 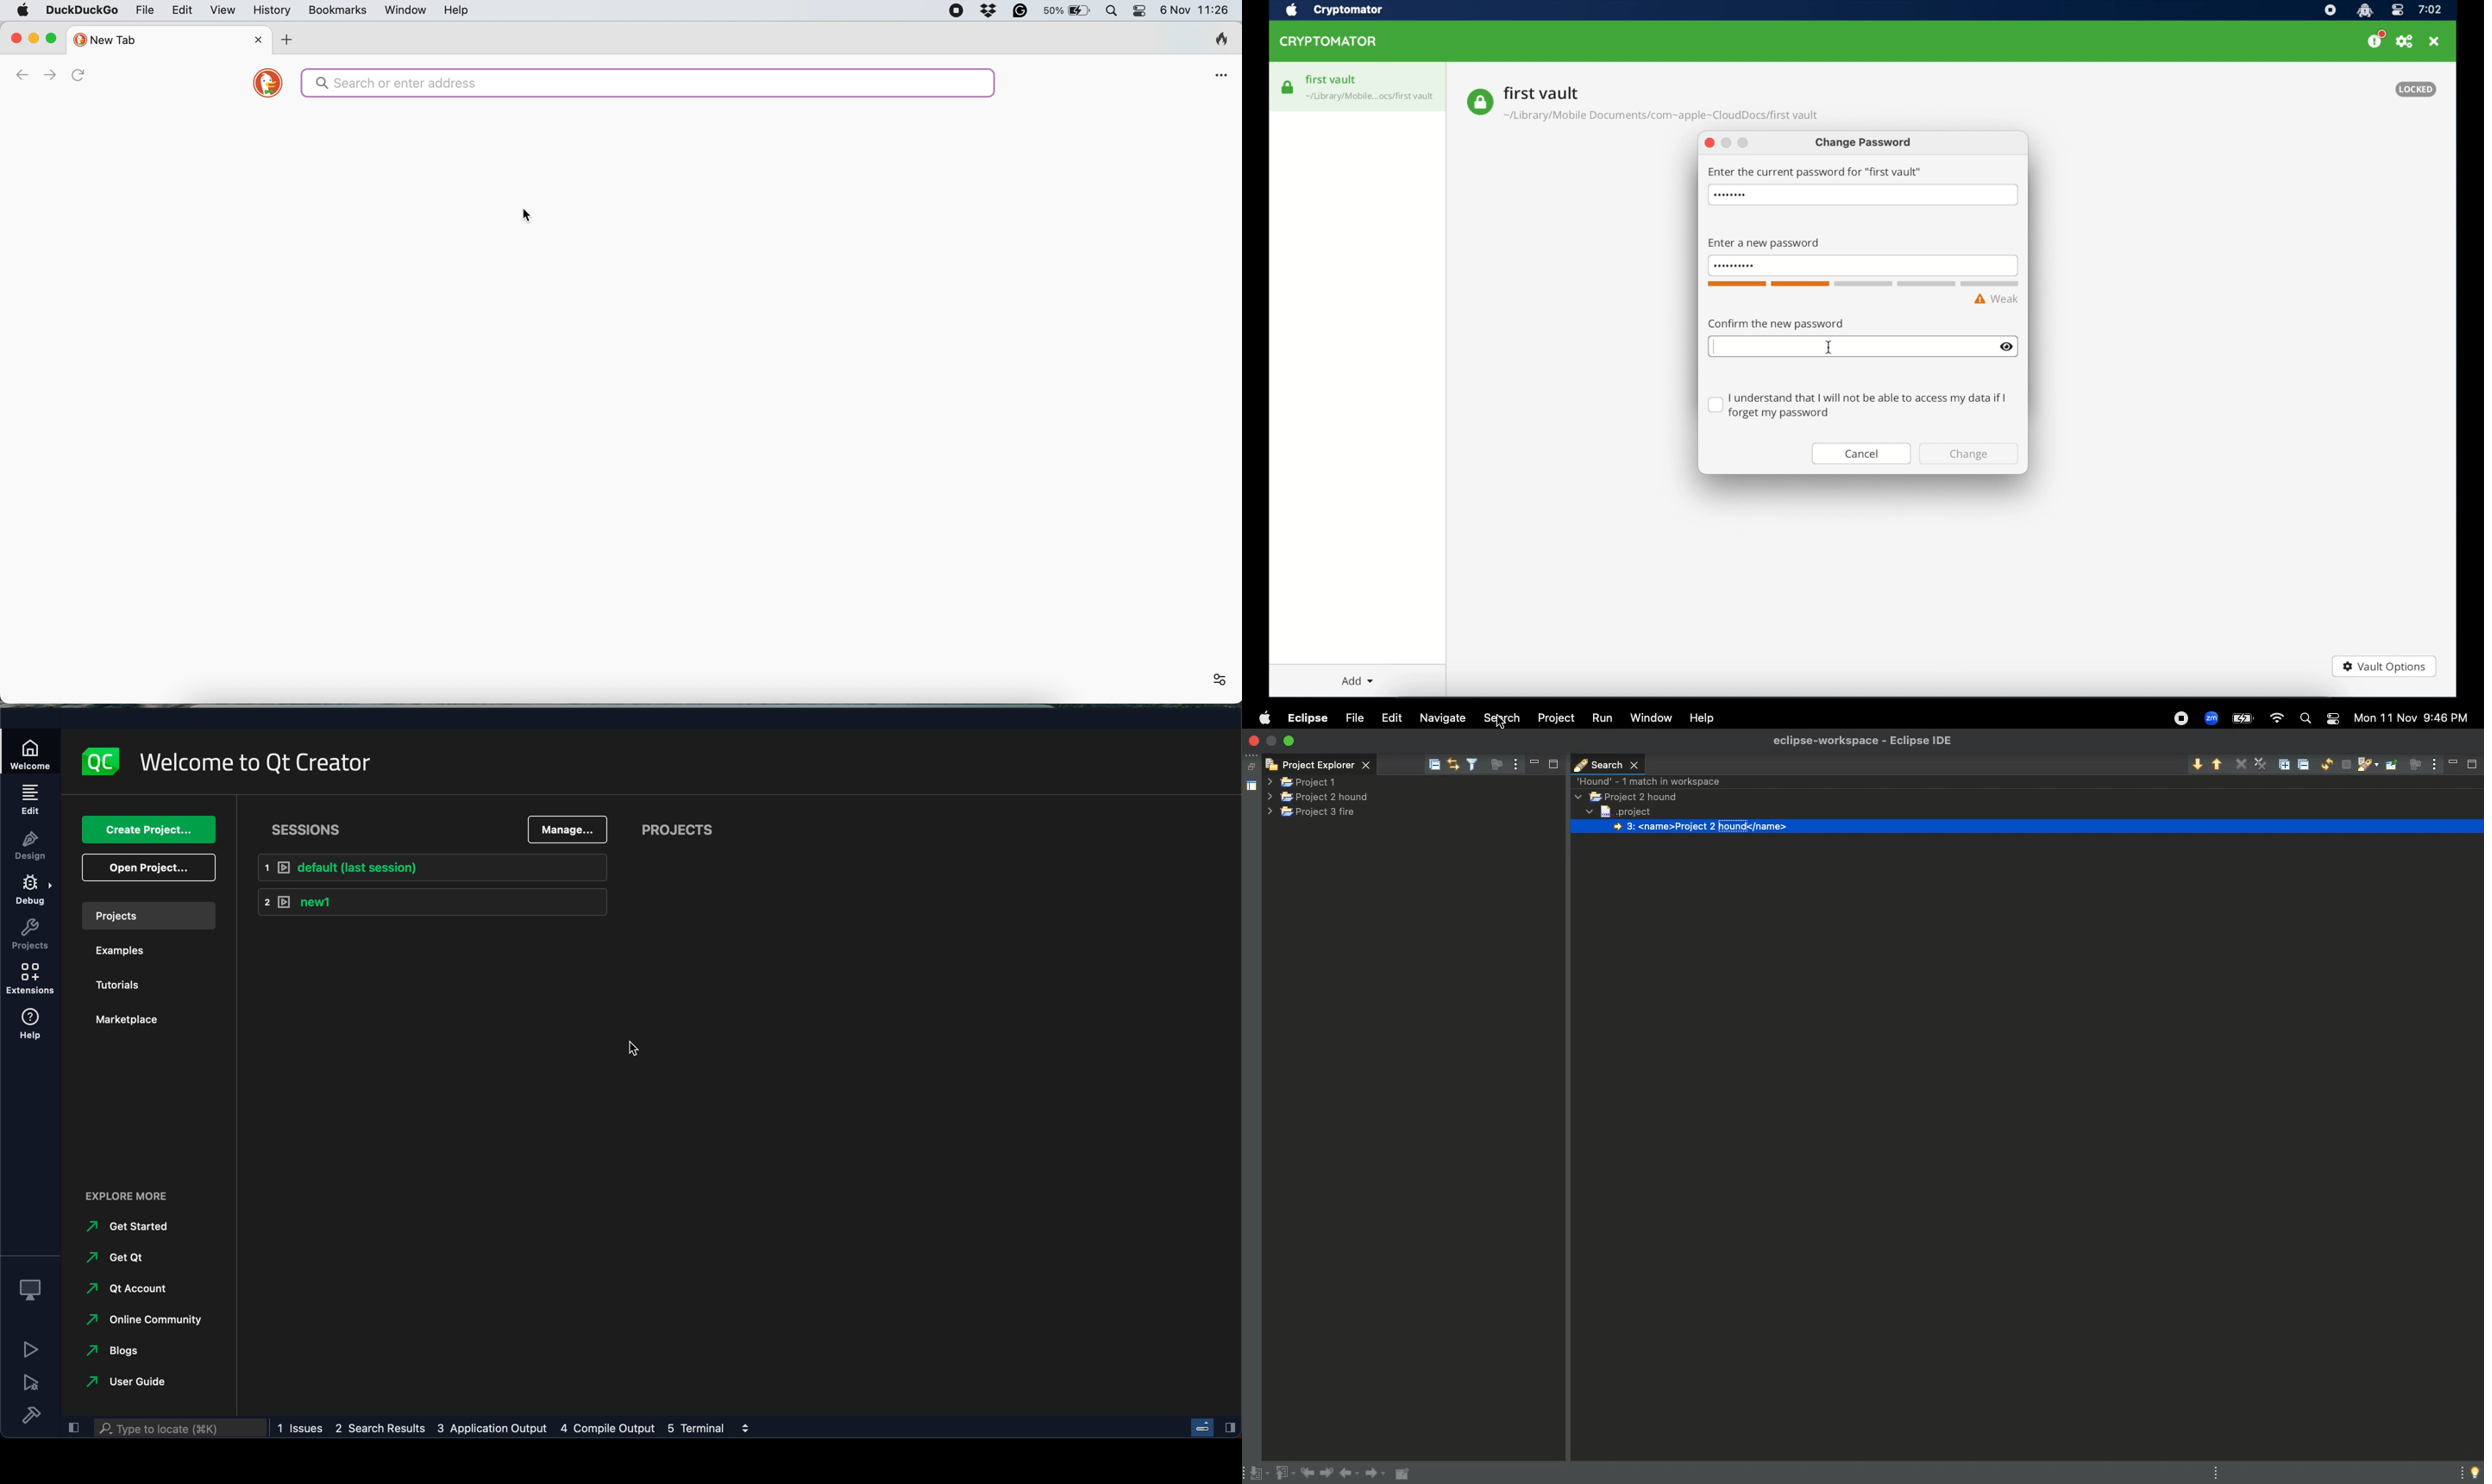 I want to click on maimize, so click(x=1743, y=144).